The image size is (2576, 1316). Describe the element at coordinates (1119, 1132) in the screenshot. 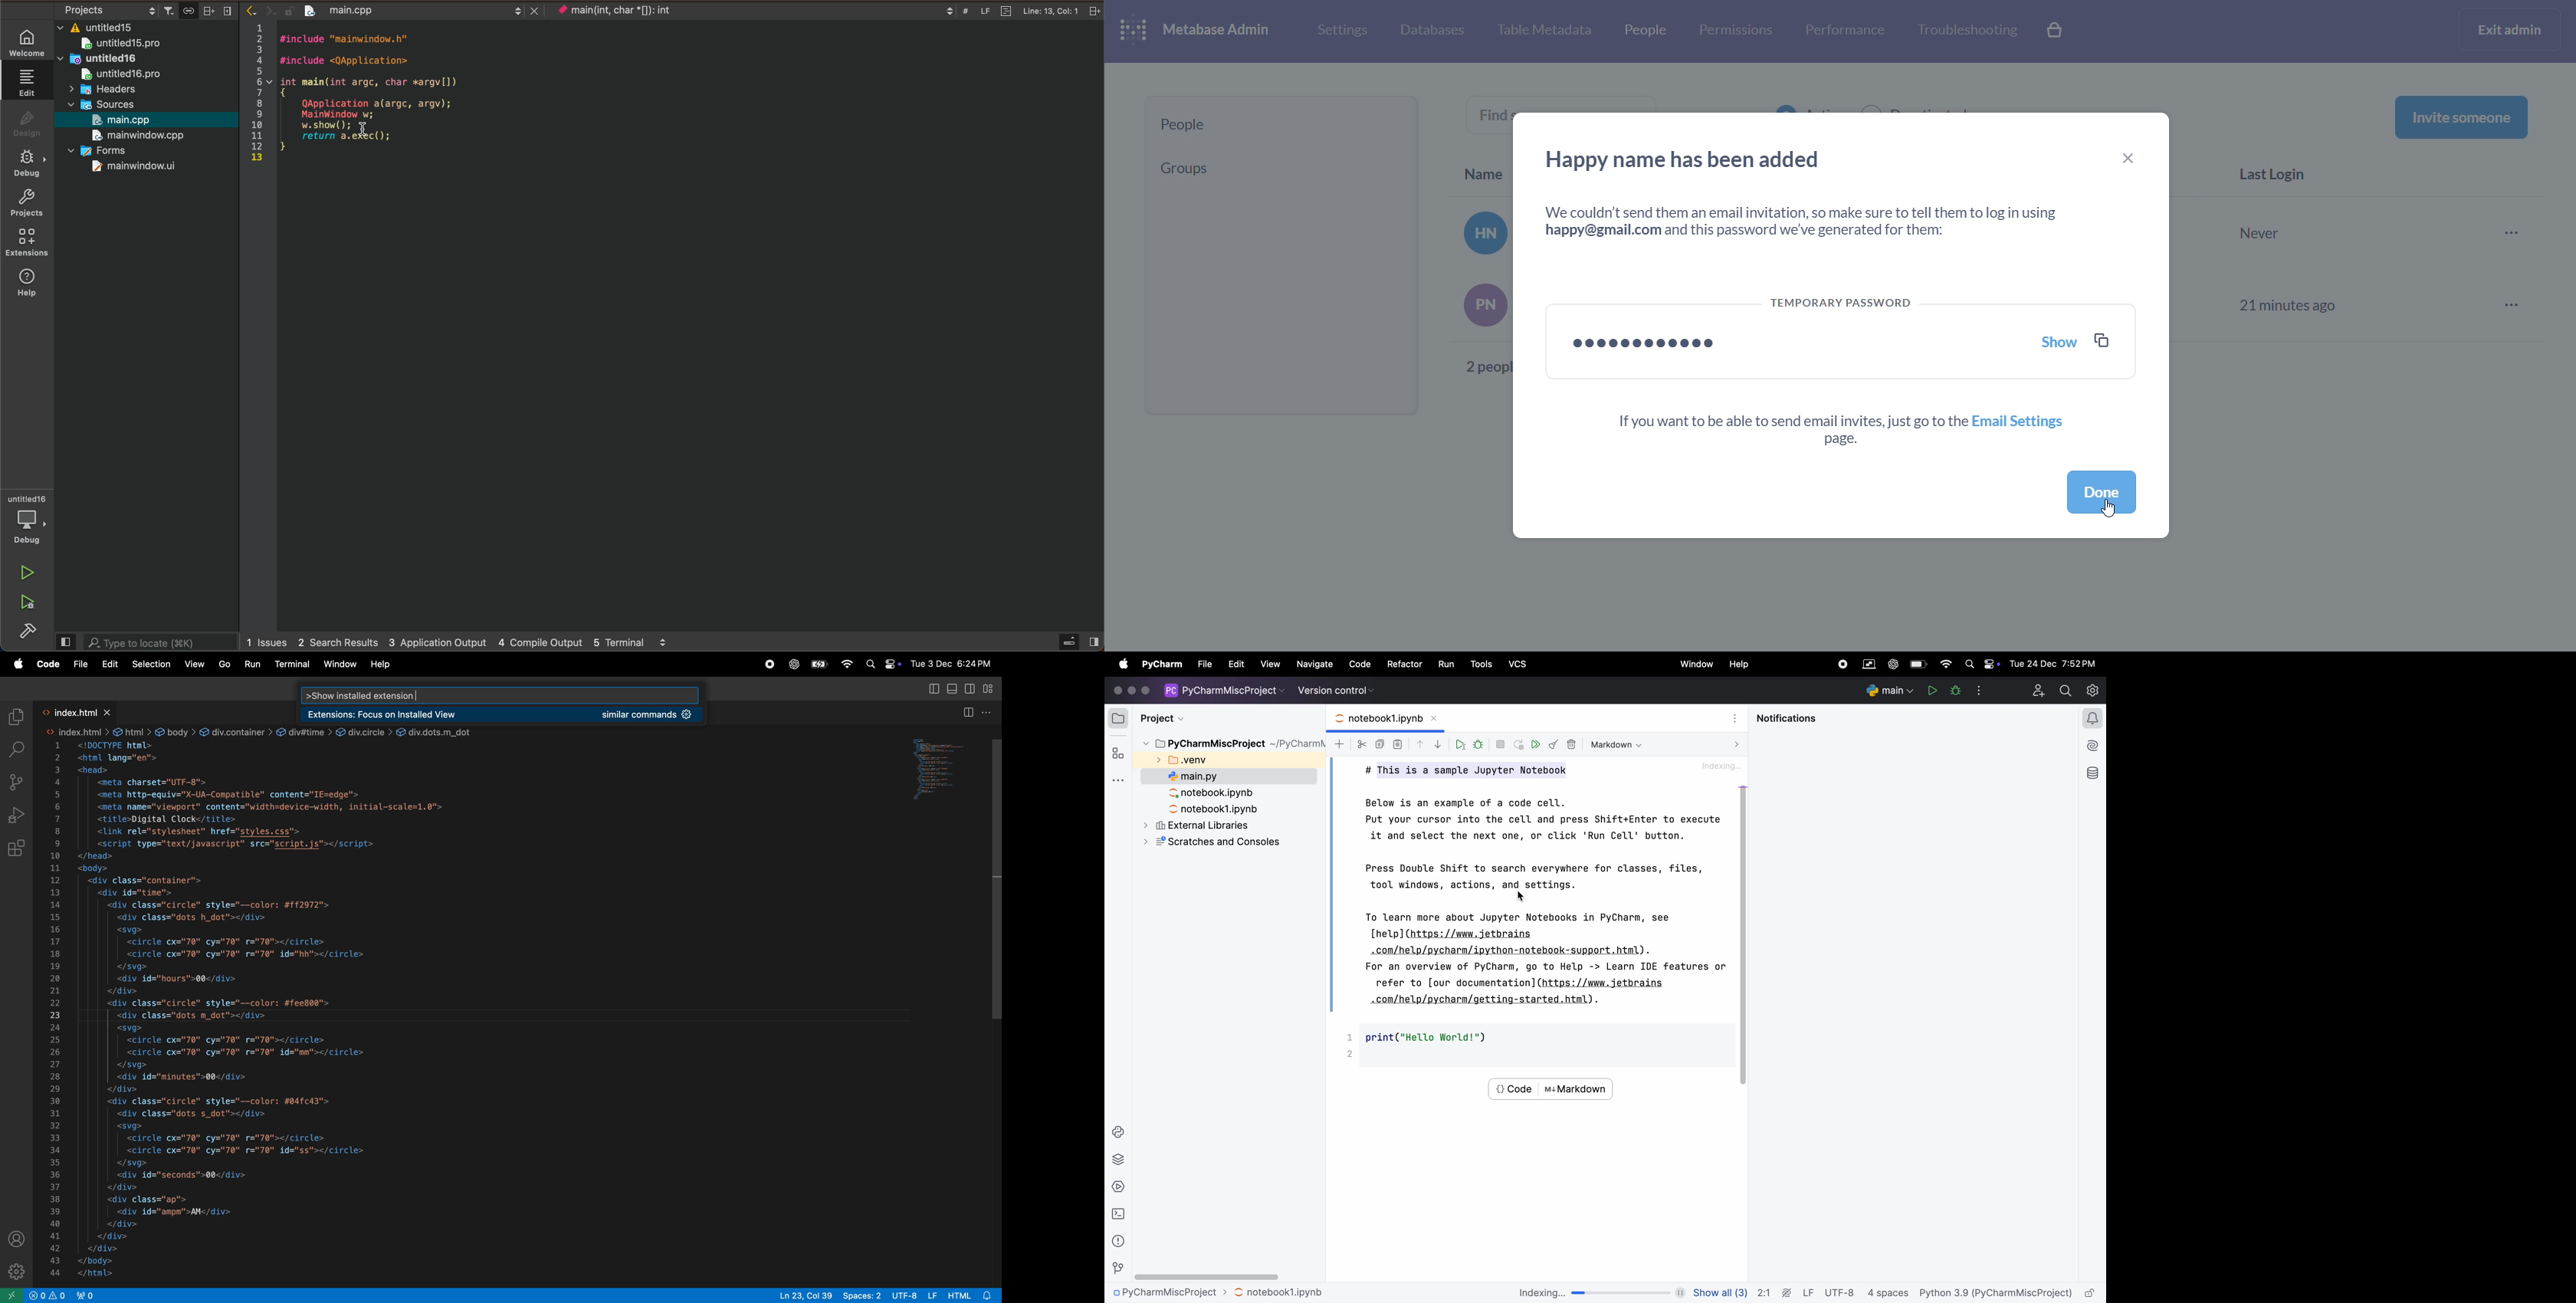

I see `python console` at that location.